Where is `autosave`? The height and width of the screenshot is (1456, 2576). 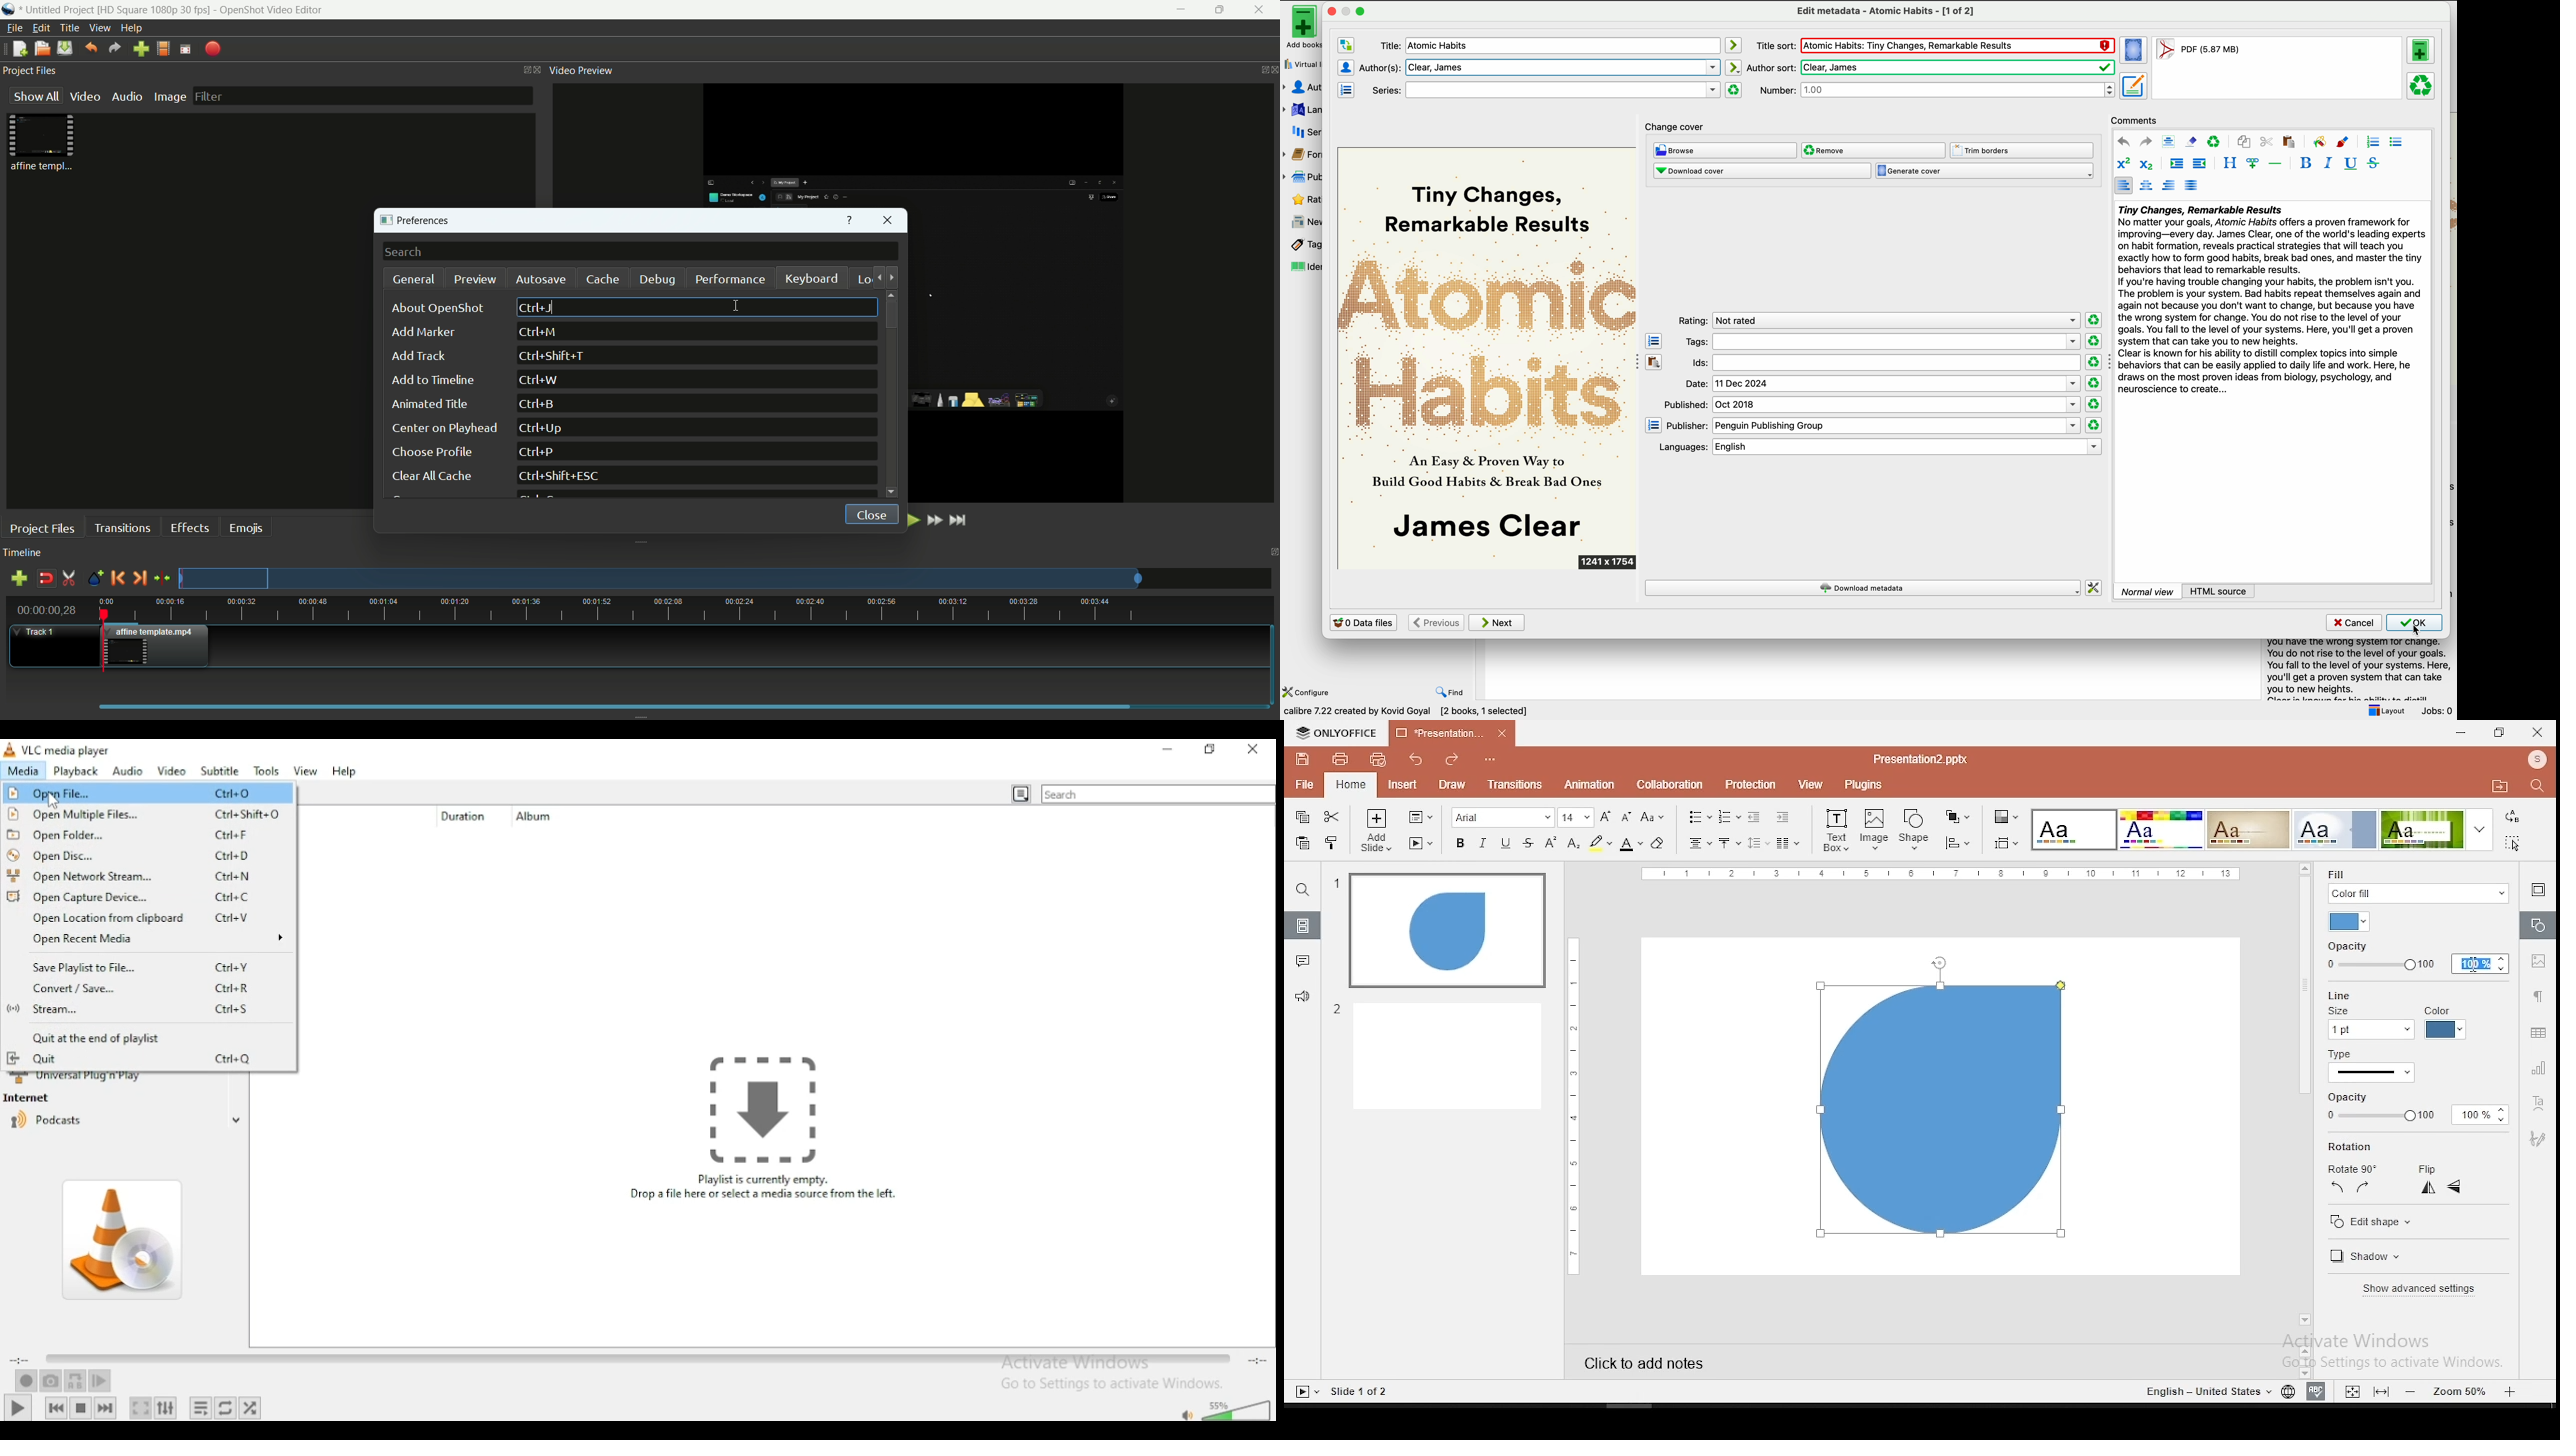
autosave is located at coordinates (539, 279).